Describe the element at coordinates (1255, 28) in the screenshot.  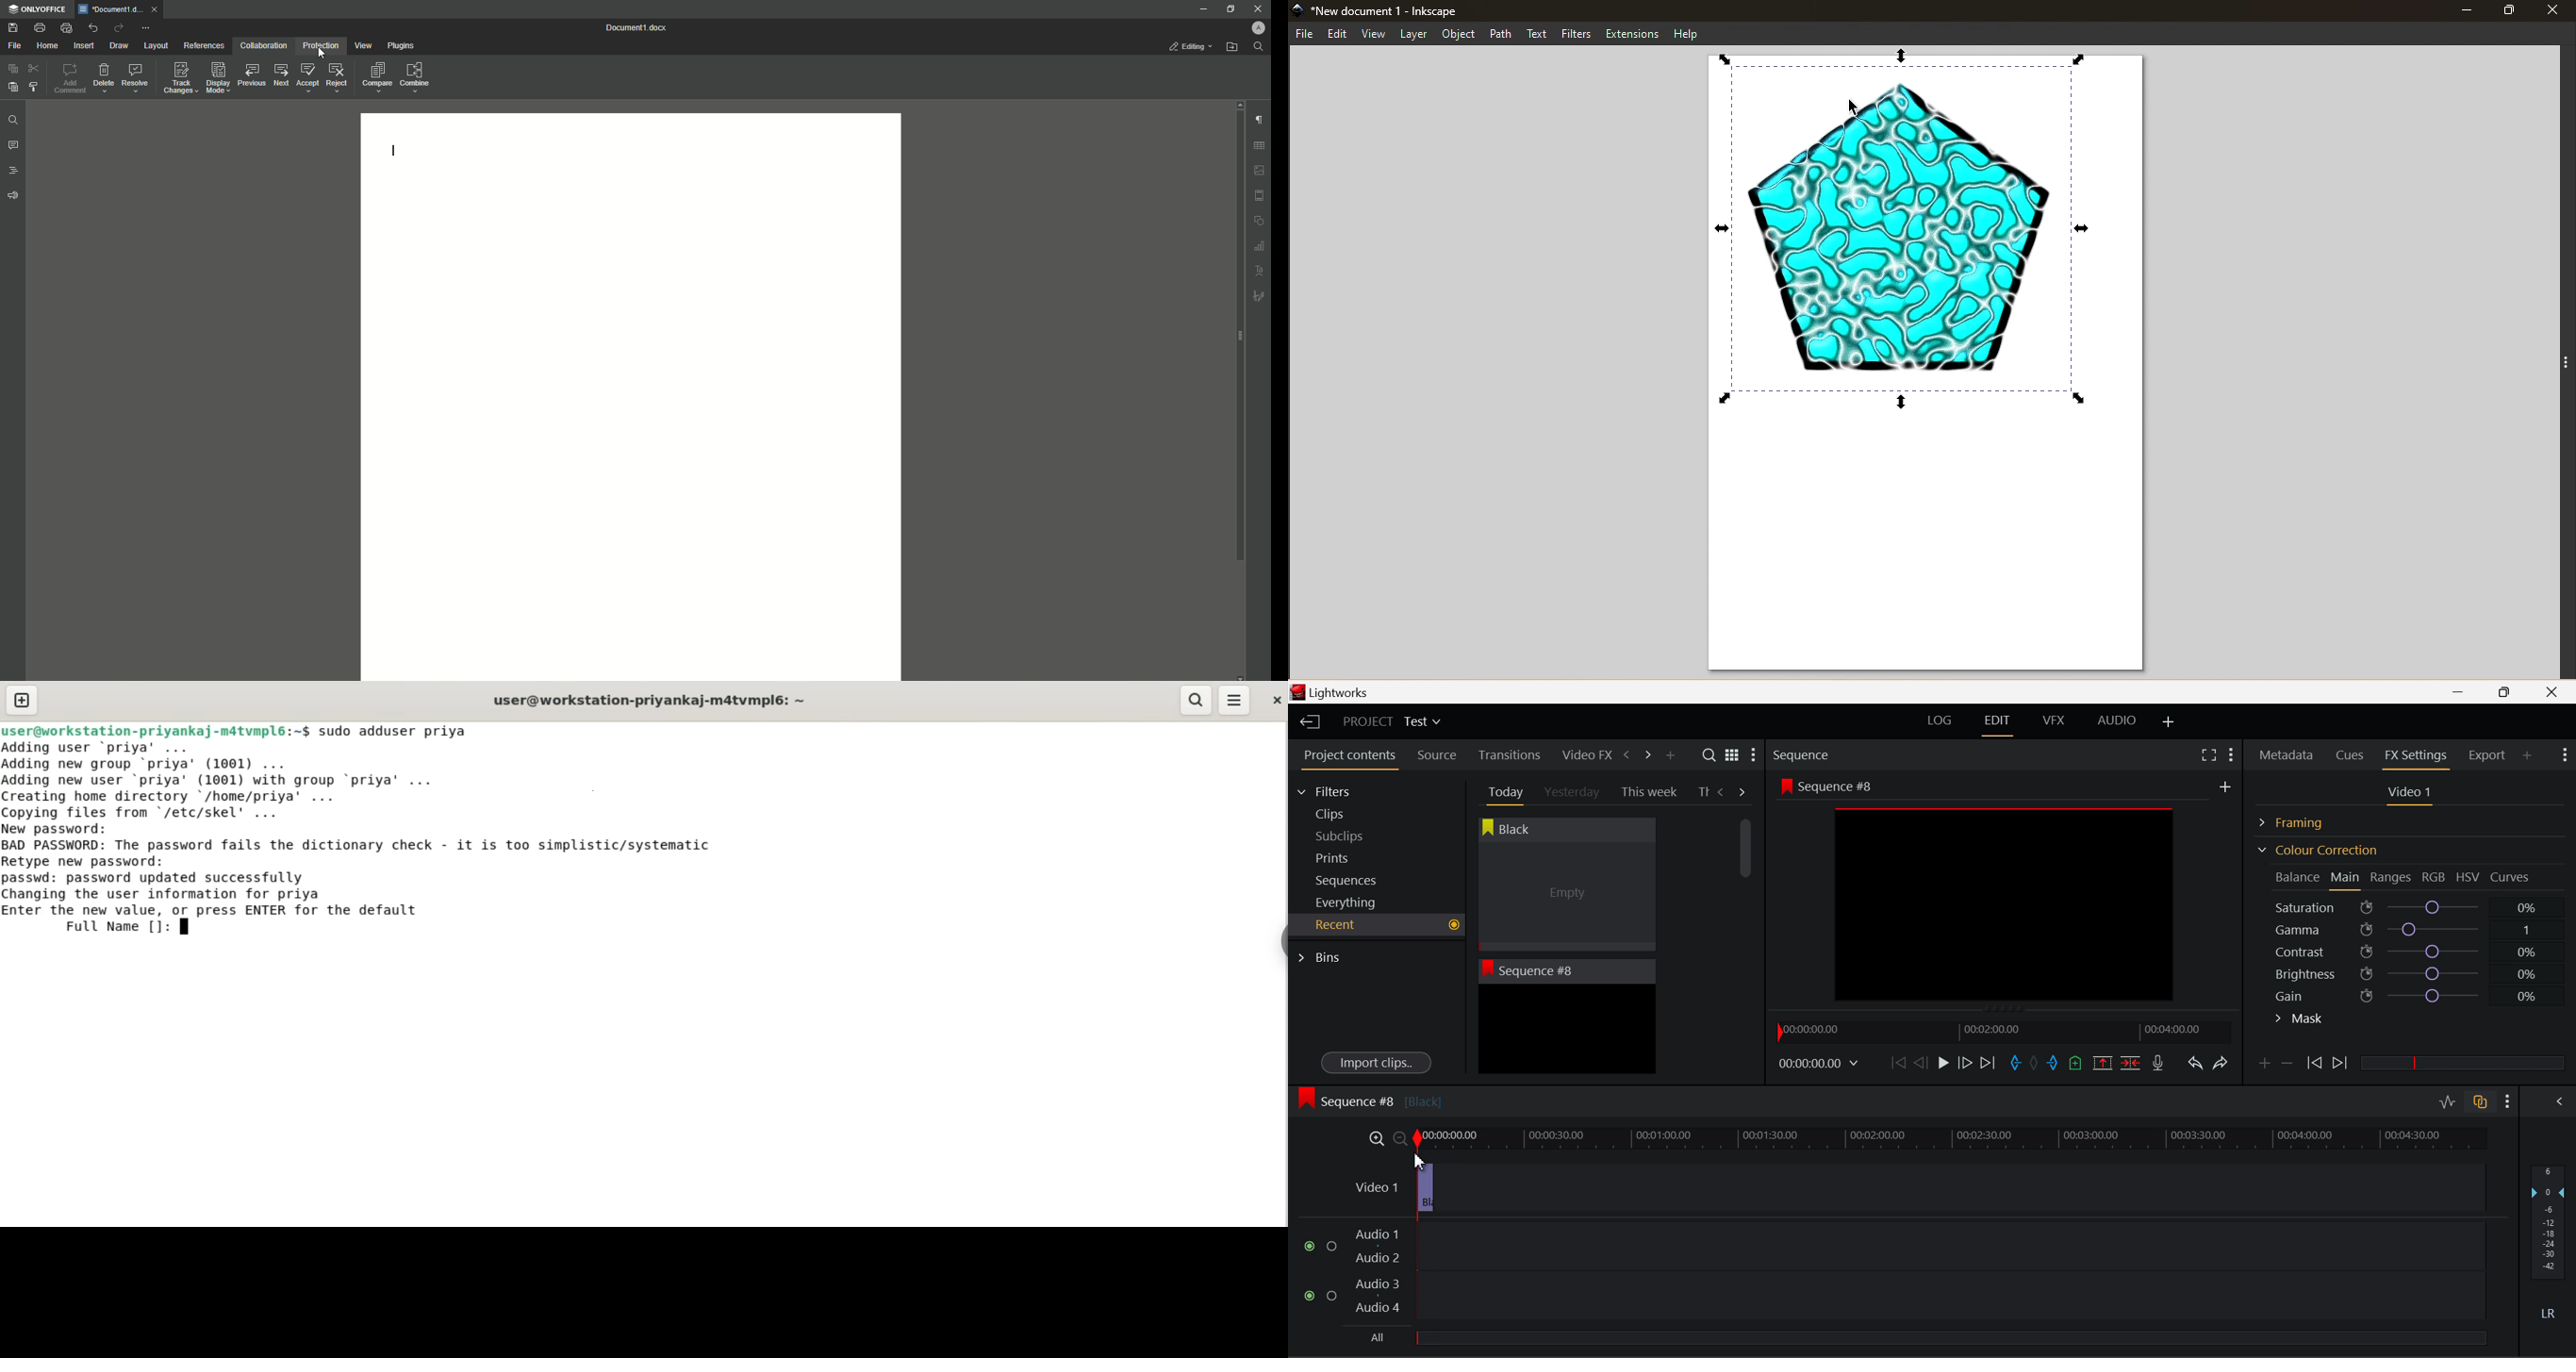
I see `Profile` at that location.